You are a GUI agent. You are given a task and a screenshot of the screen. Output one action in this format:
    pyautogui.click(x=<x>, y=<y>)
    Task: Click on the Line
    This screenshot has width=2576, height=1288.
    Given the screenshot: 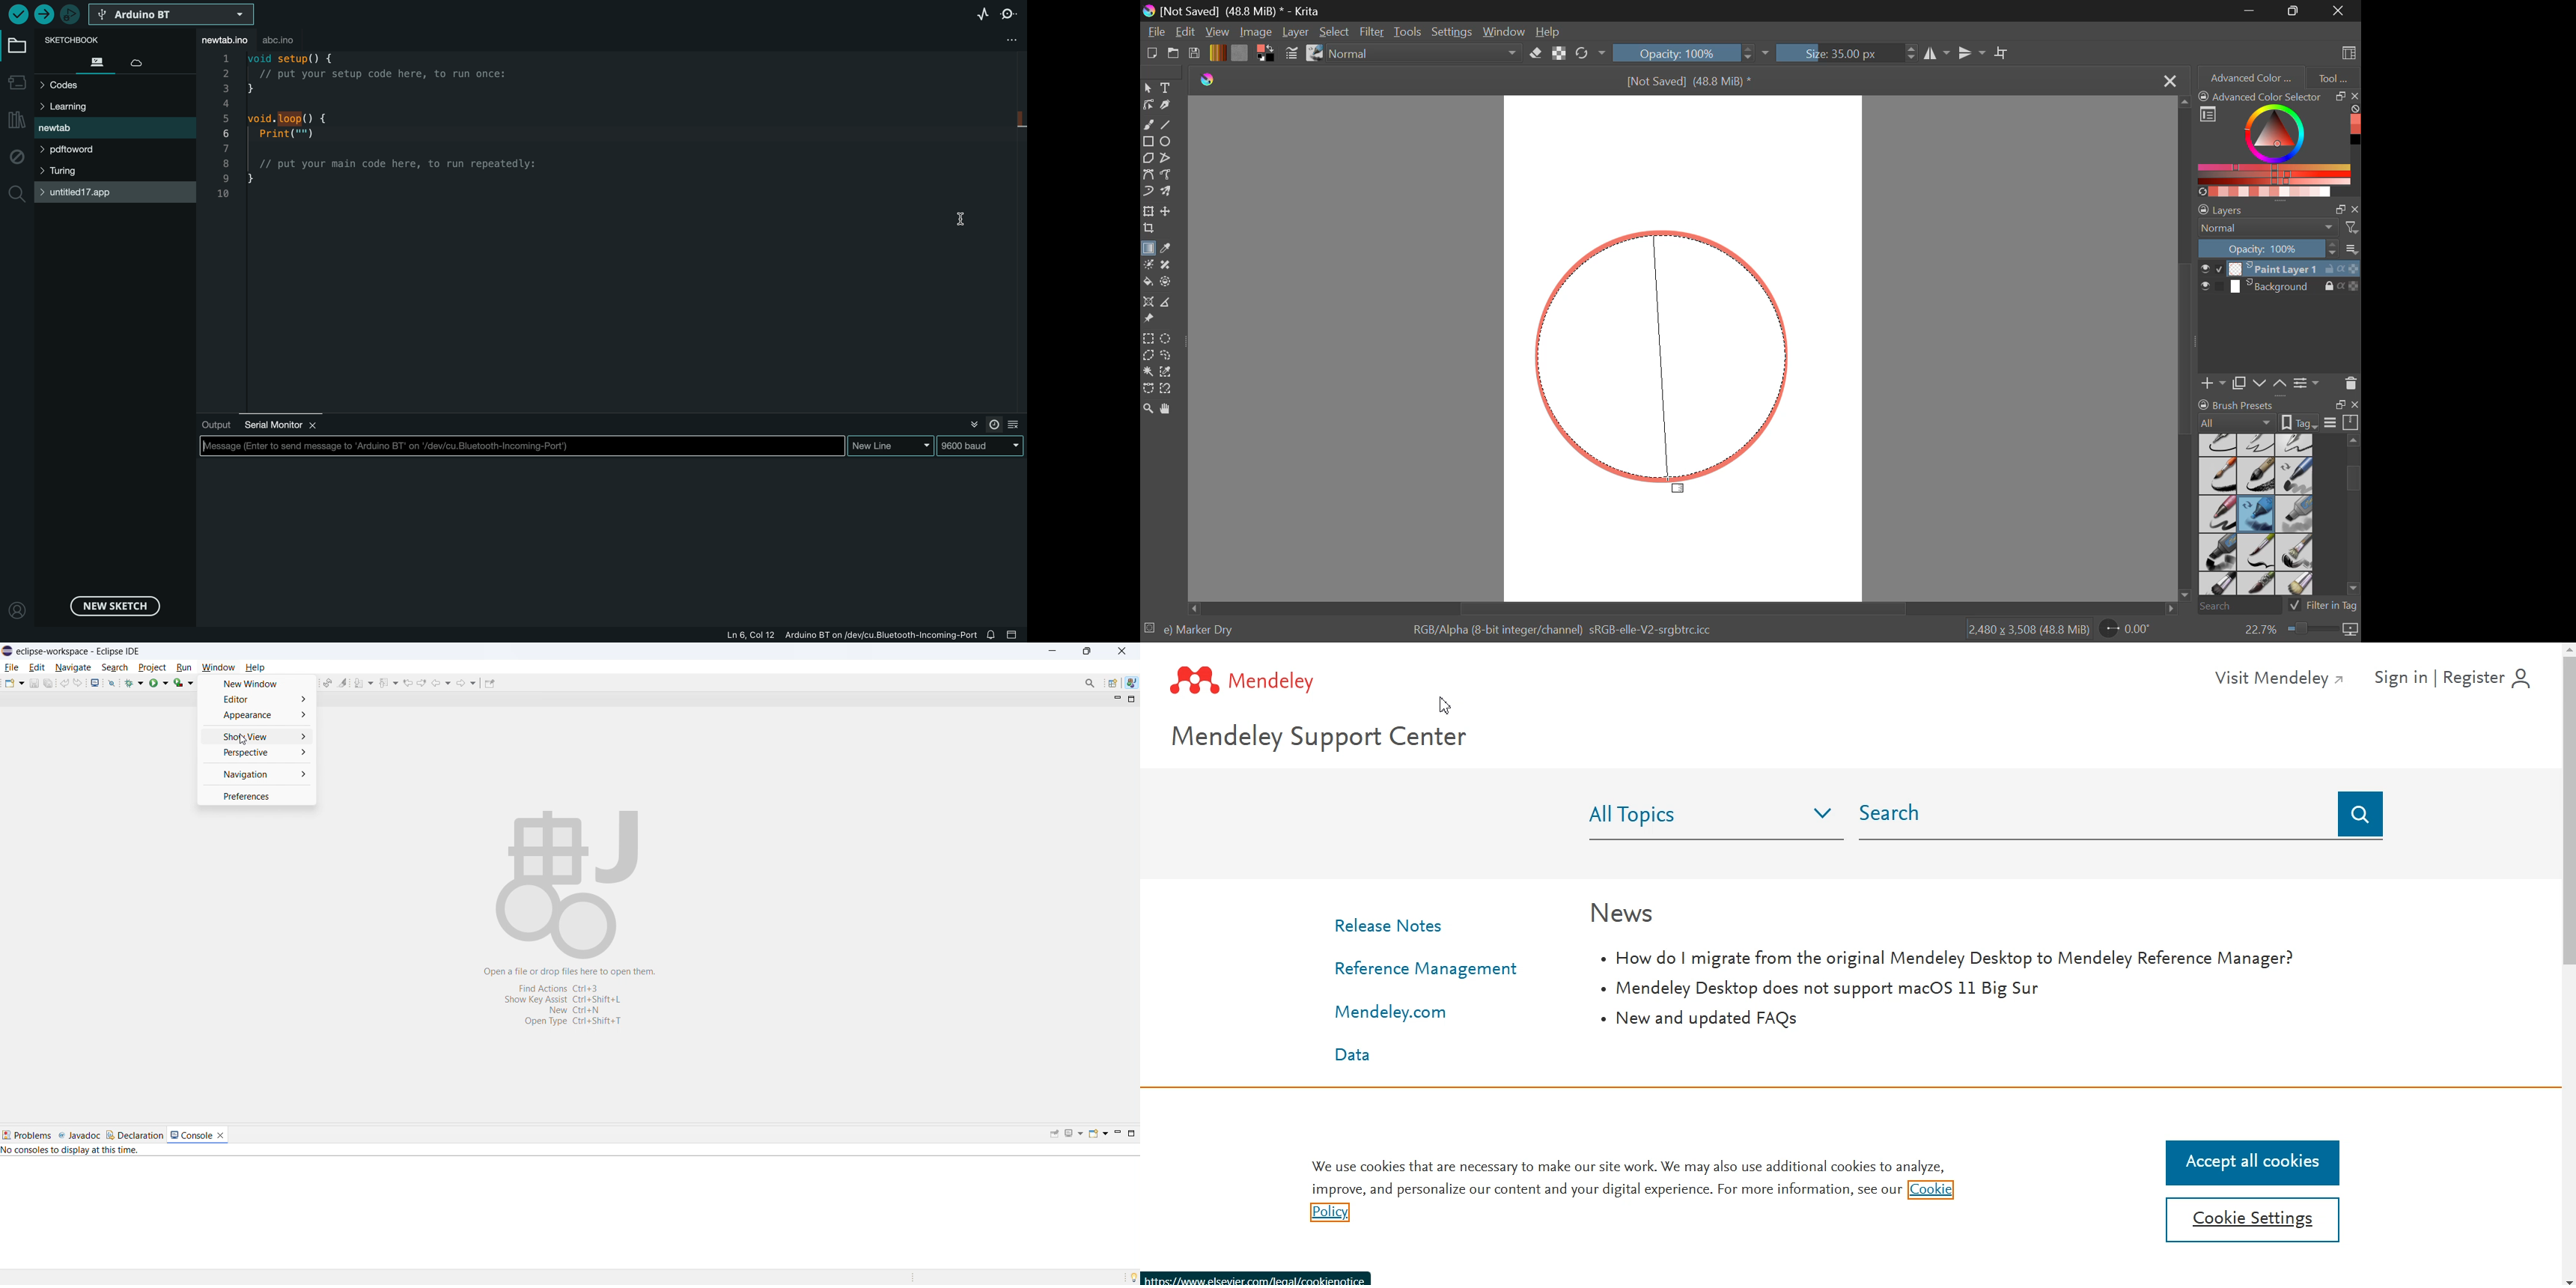 What is the action you would take?
    pyautogui.click(x=1168, y=126)
    